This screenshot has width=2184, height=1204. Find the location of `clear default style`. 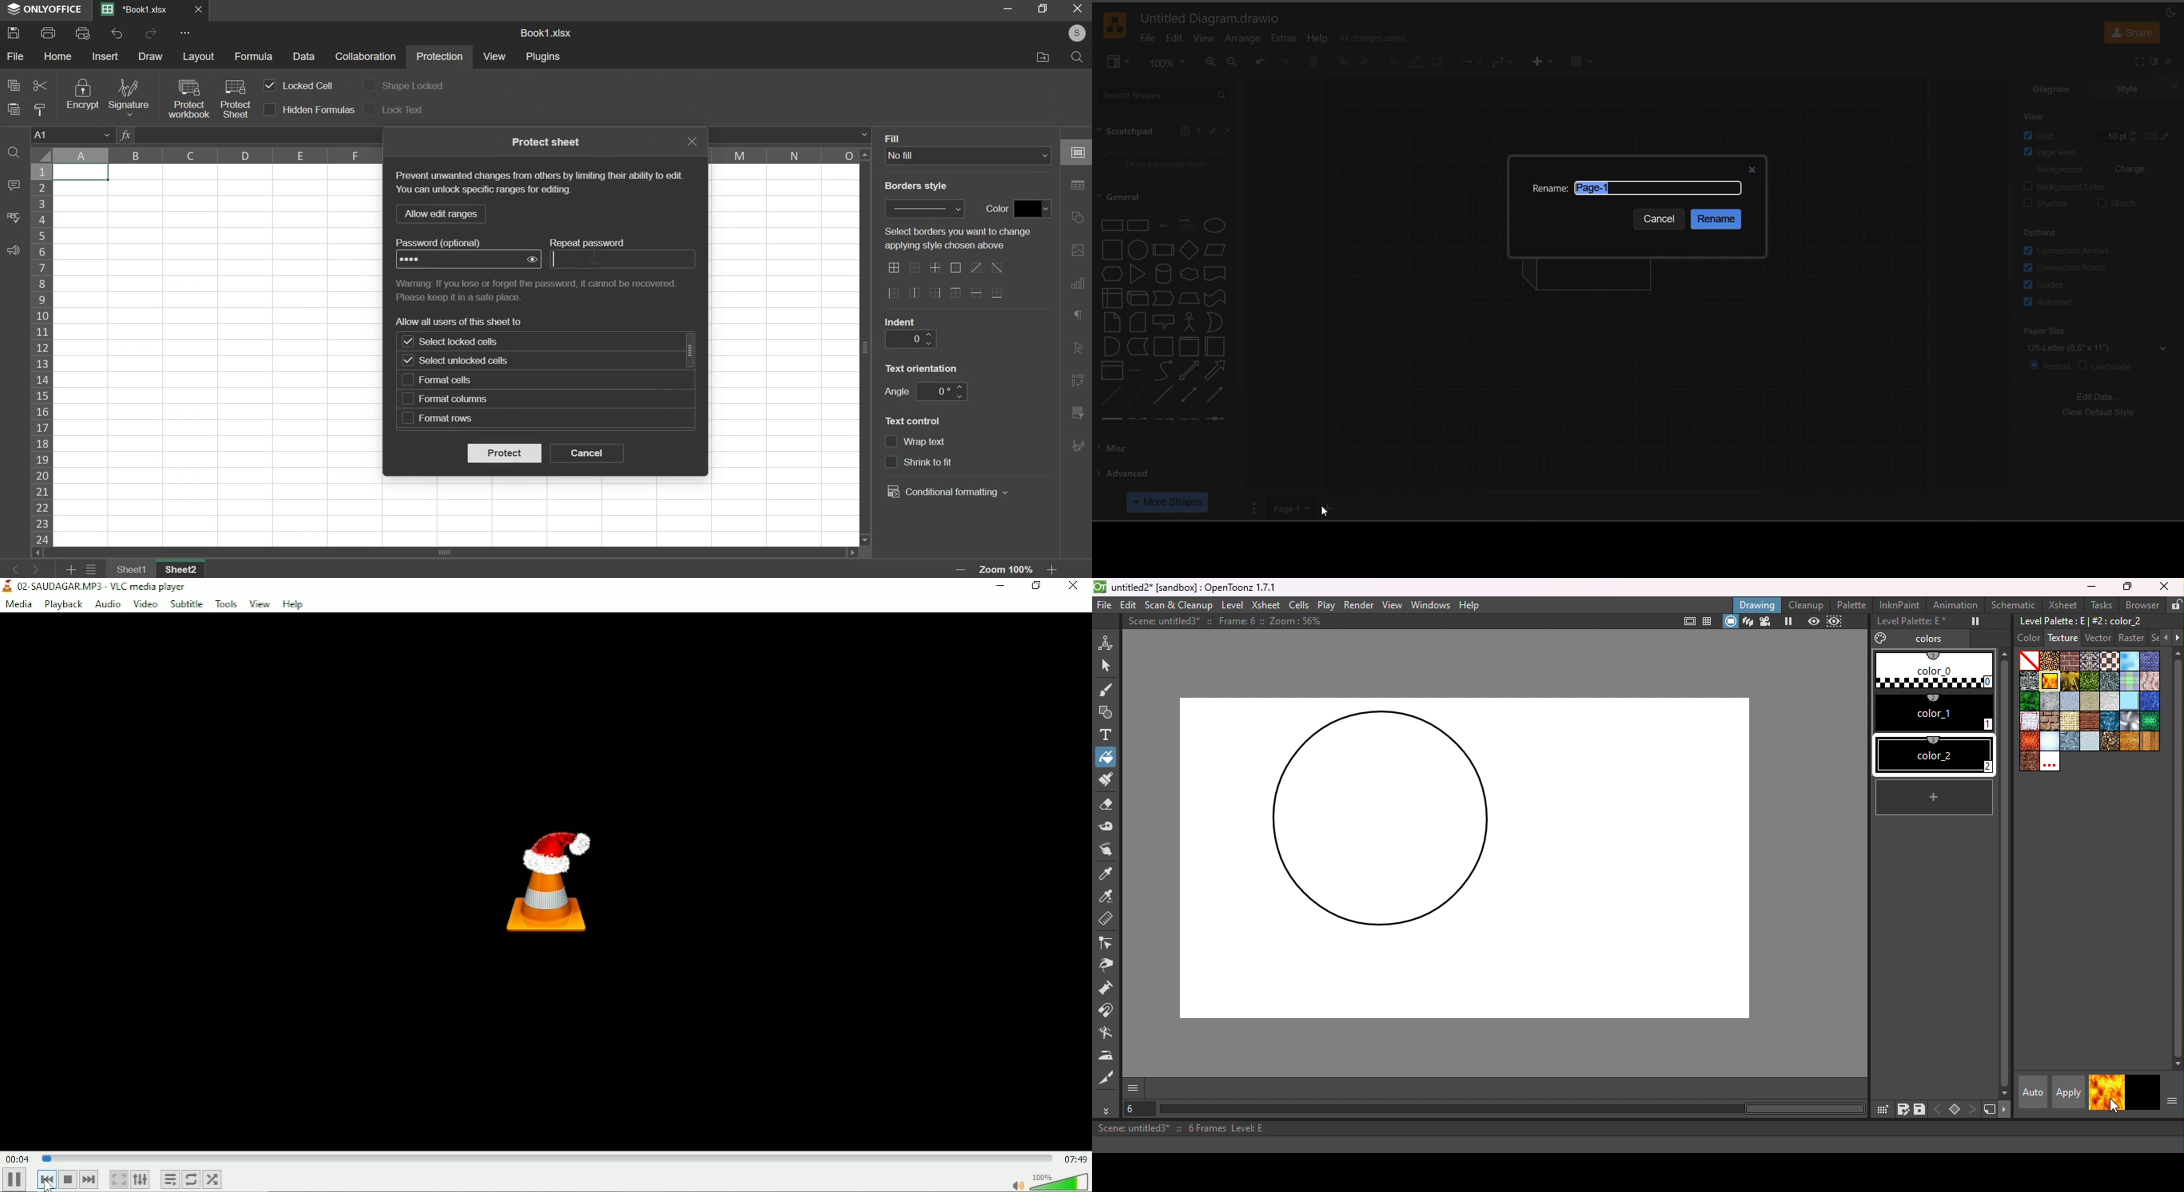

clear default style is located at coordinates (2099, 413).